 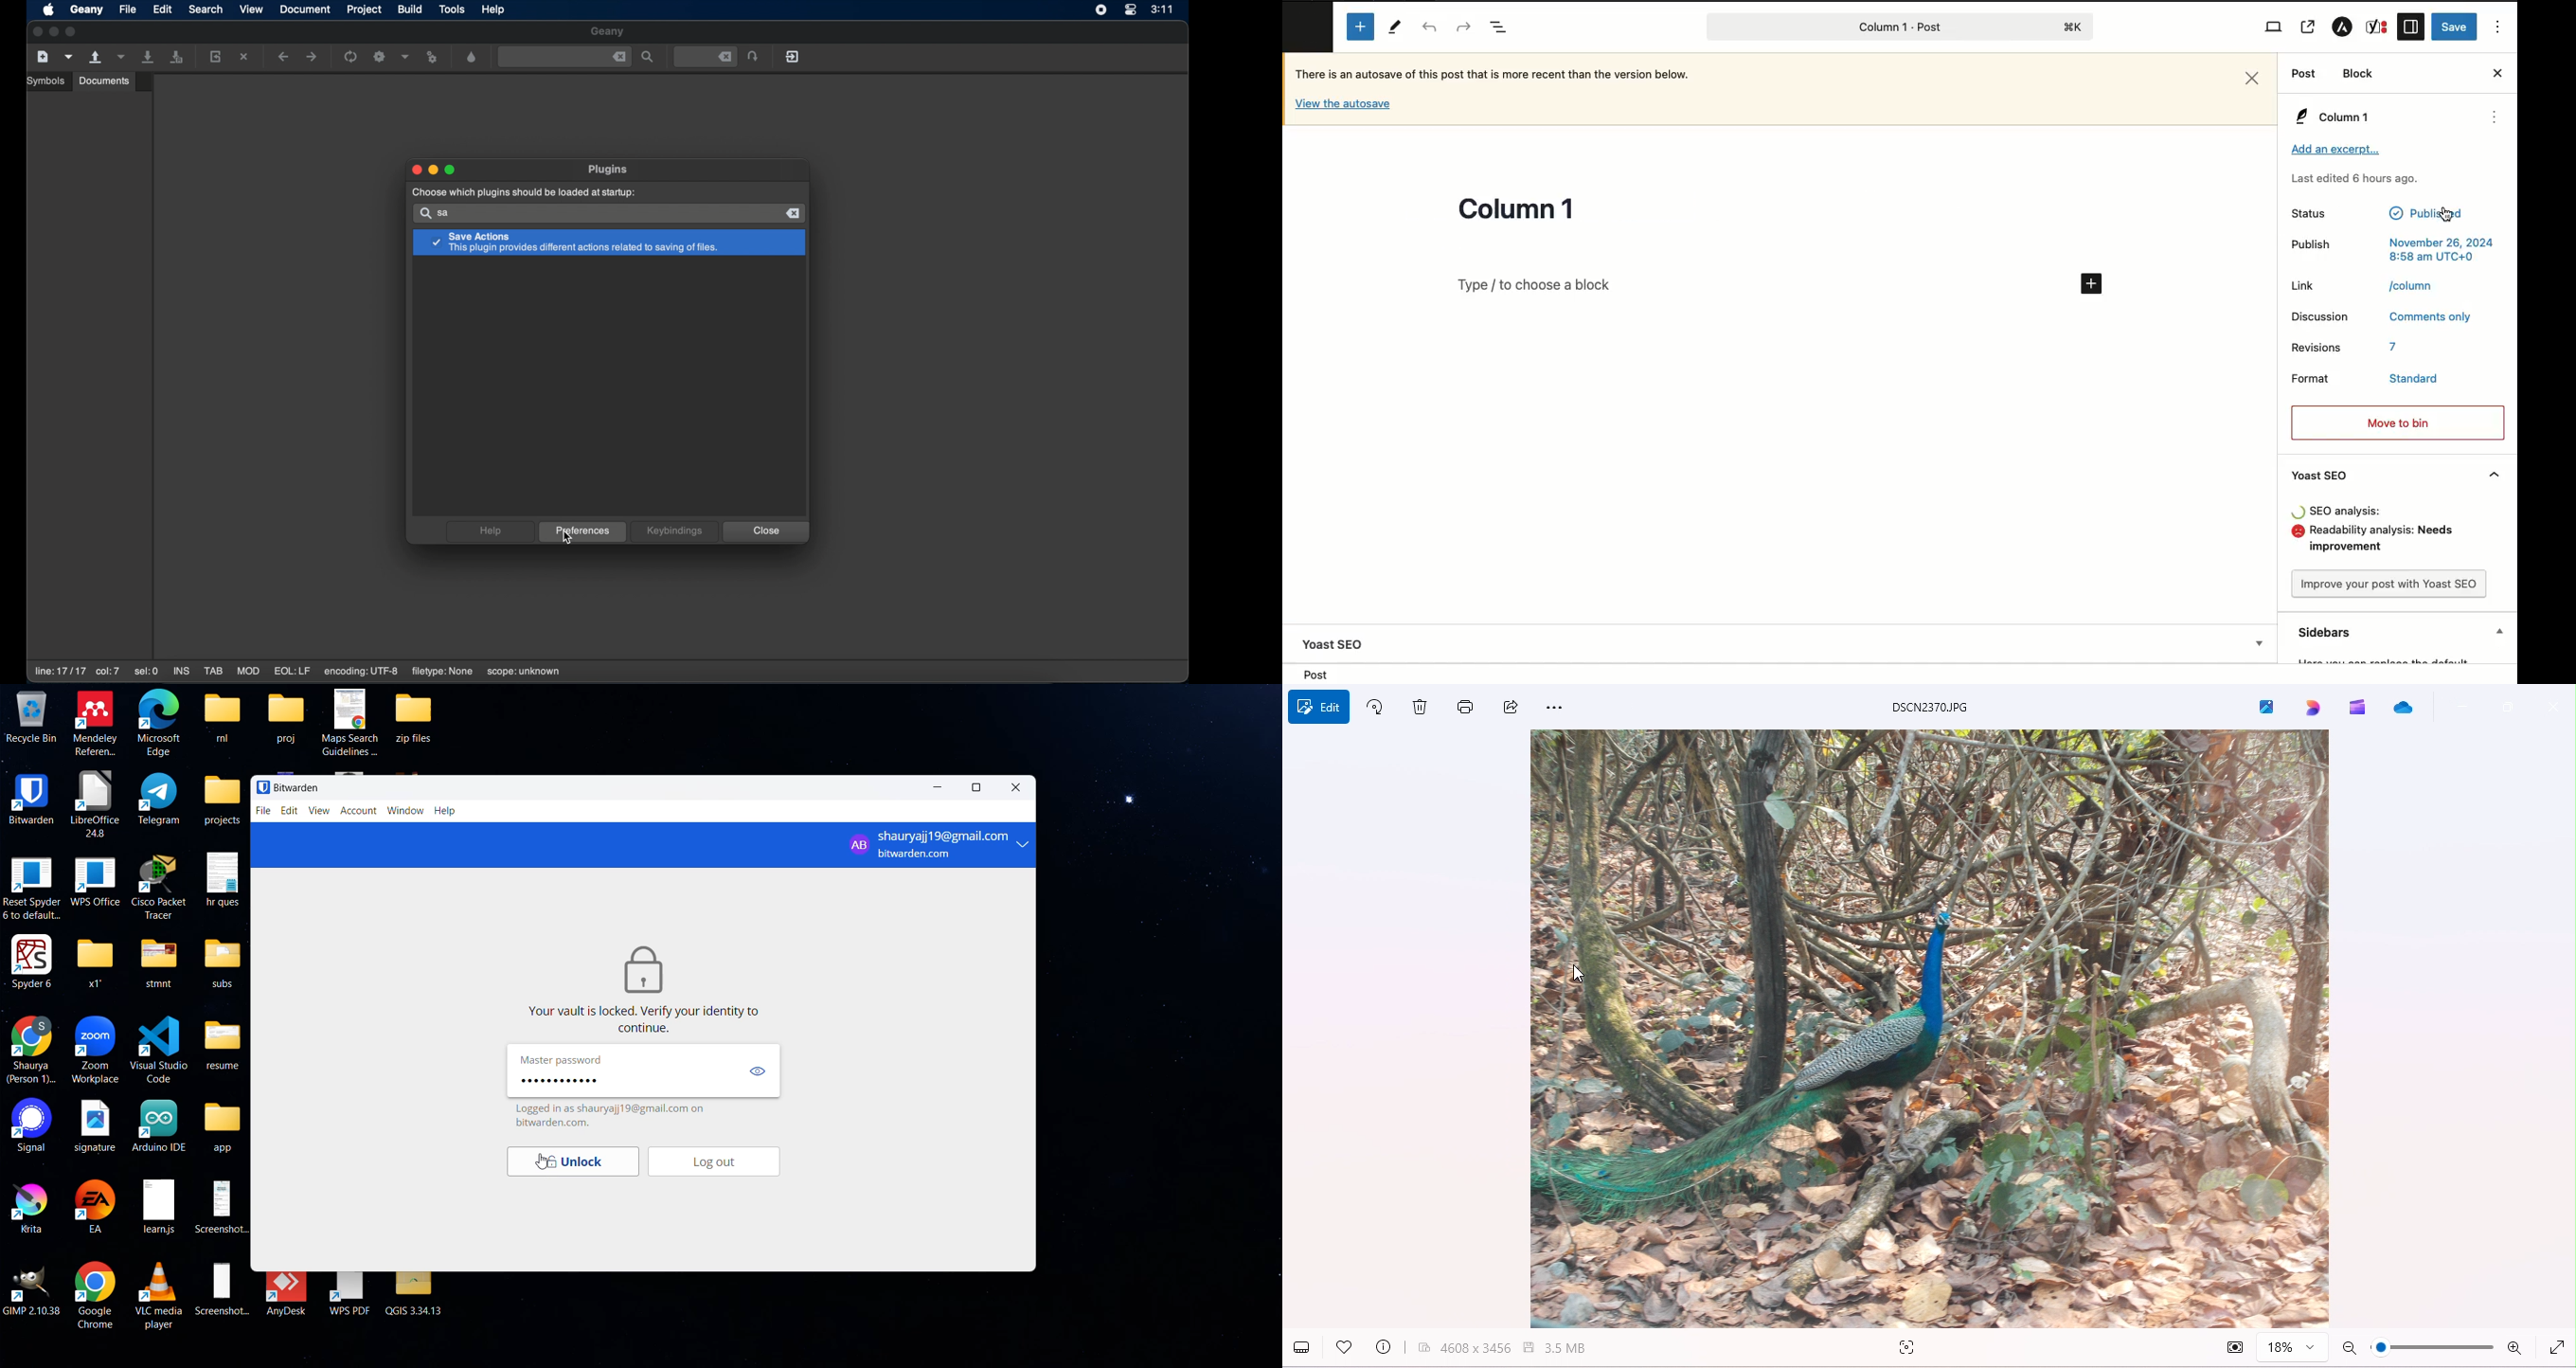 What do you see at coordinates (706, 57) in the screenshot?
I see `jump to the entered file` at bounding box center [706, 57].